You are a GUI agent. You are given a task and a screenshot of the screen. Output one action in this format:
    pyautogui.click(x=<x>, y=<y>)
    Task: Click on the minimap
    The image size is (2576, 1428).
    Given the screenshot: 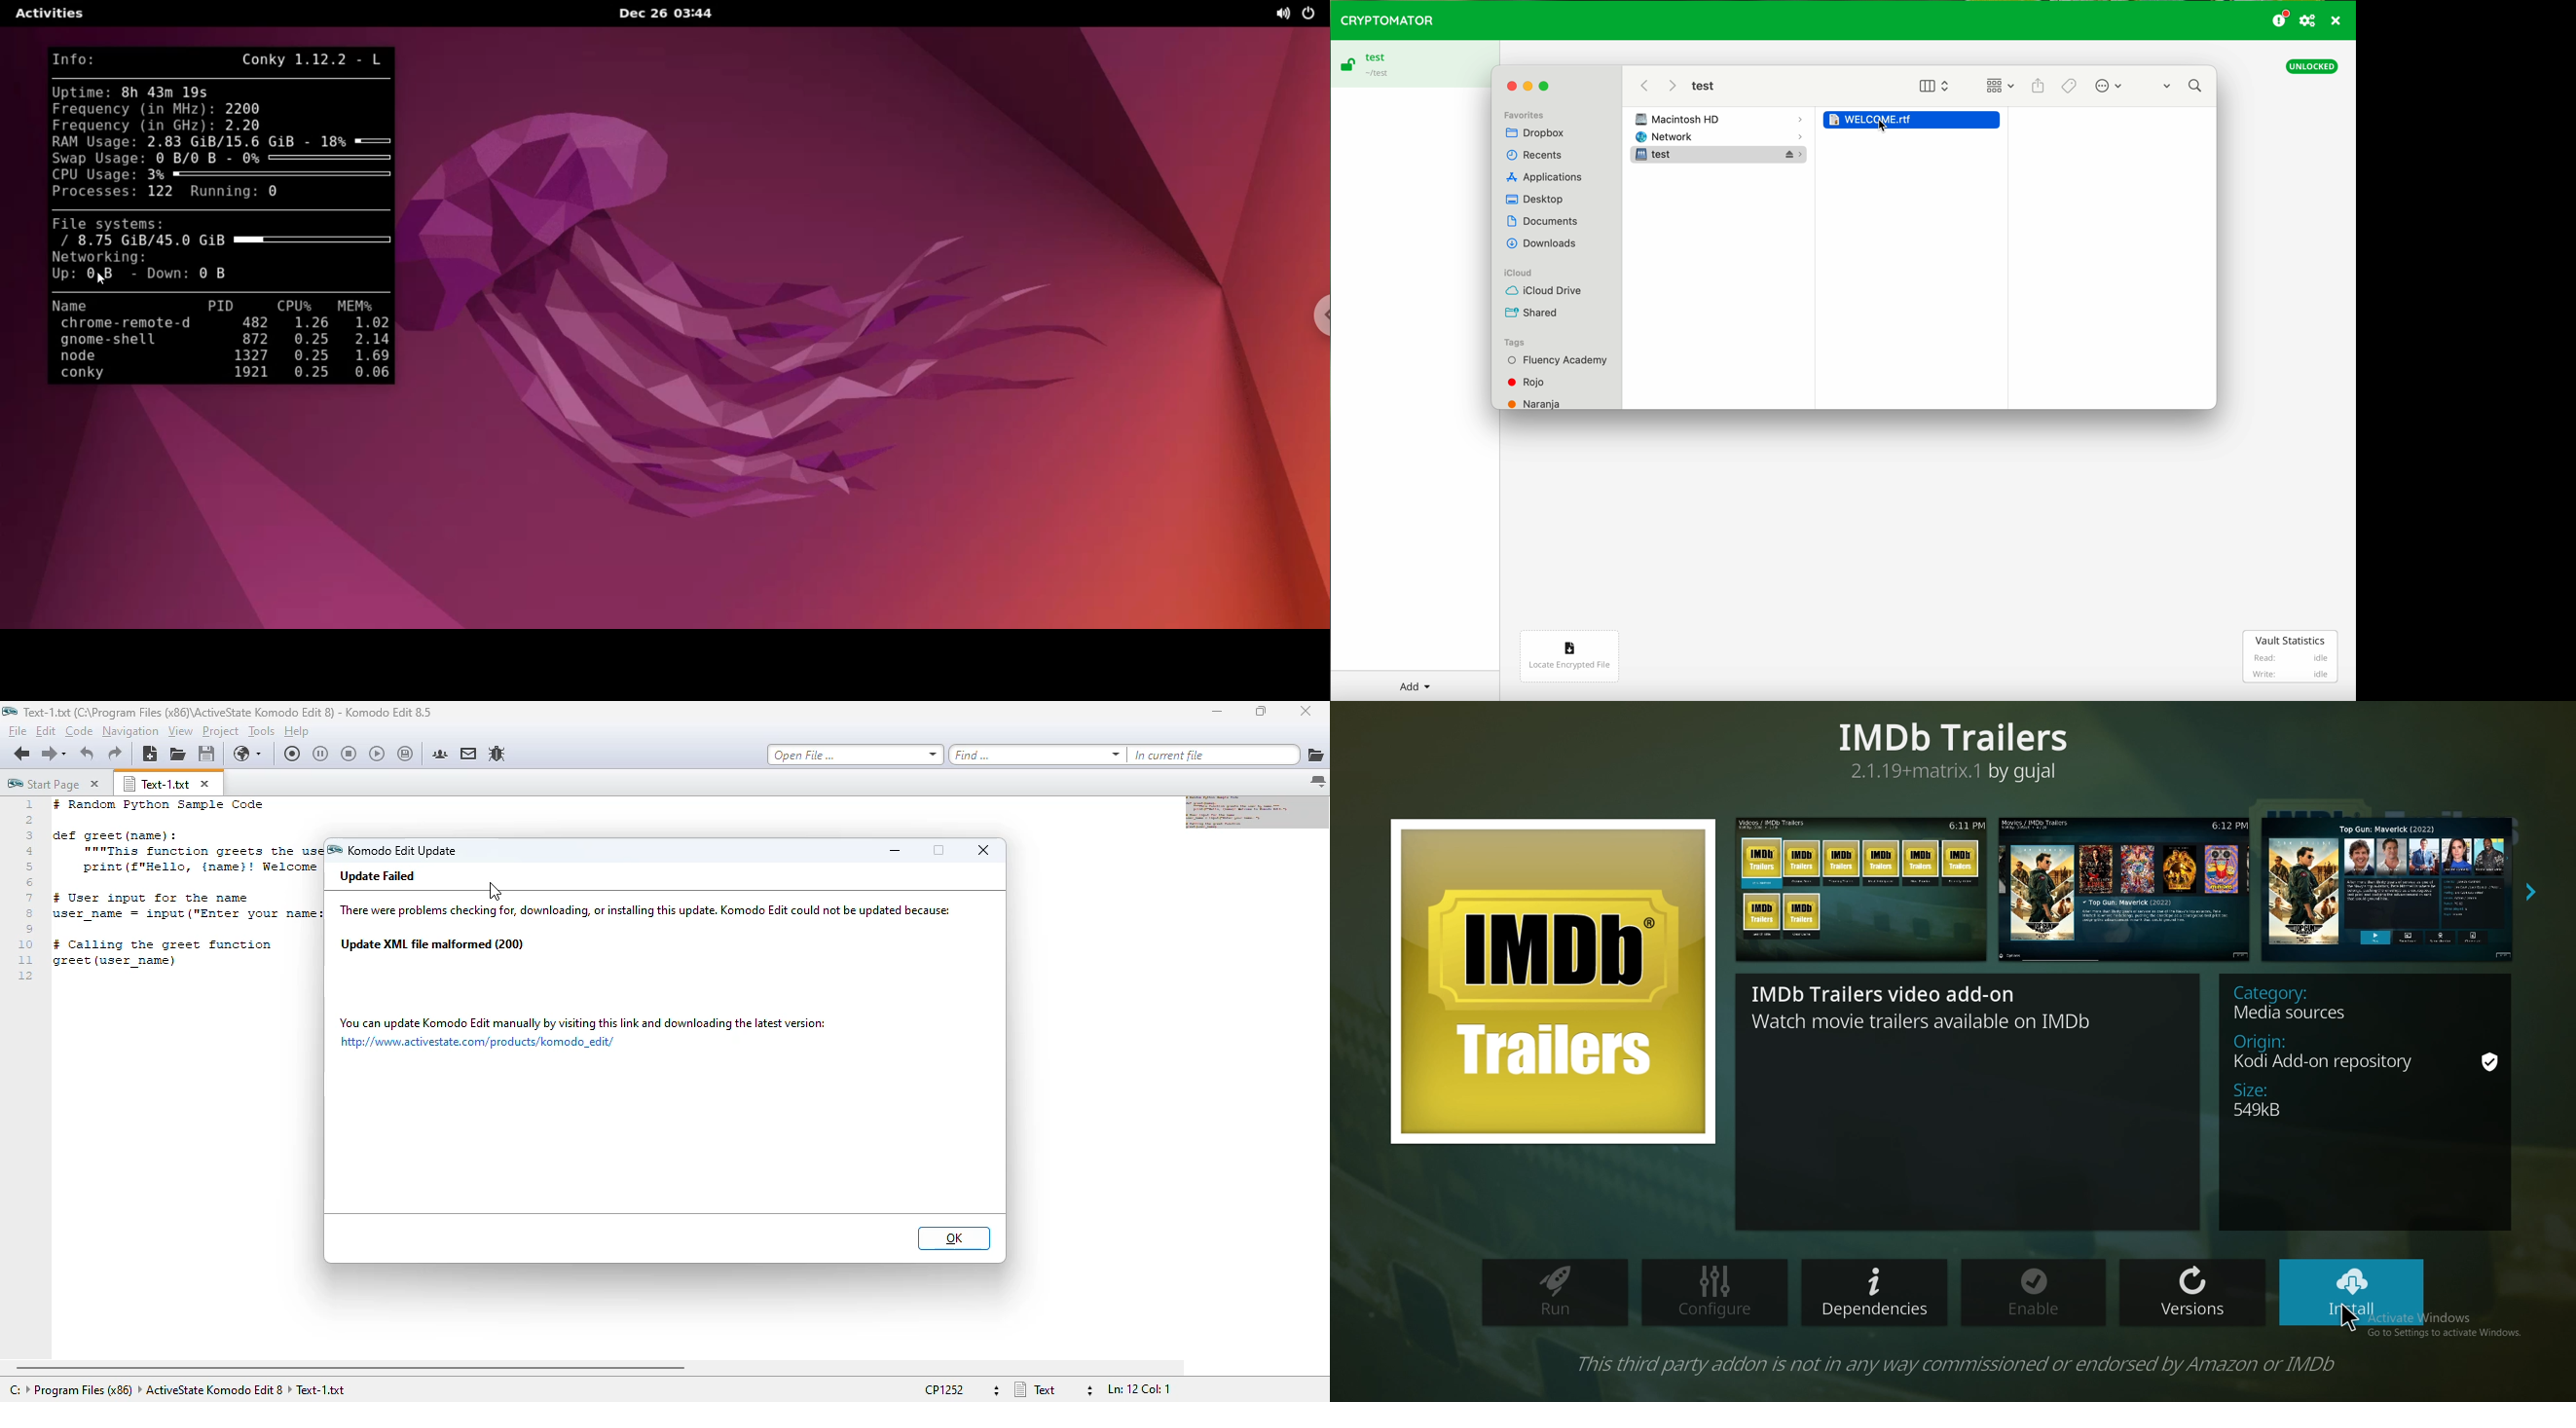 What is the action you would take?
    pyautogui.click(x=1258, y=813)
    